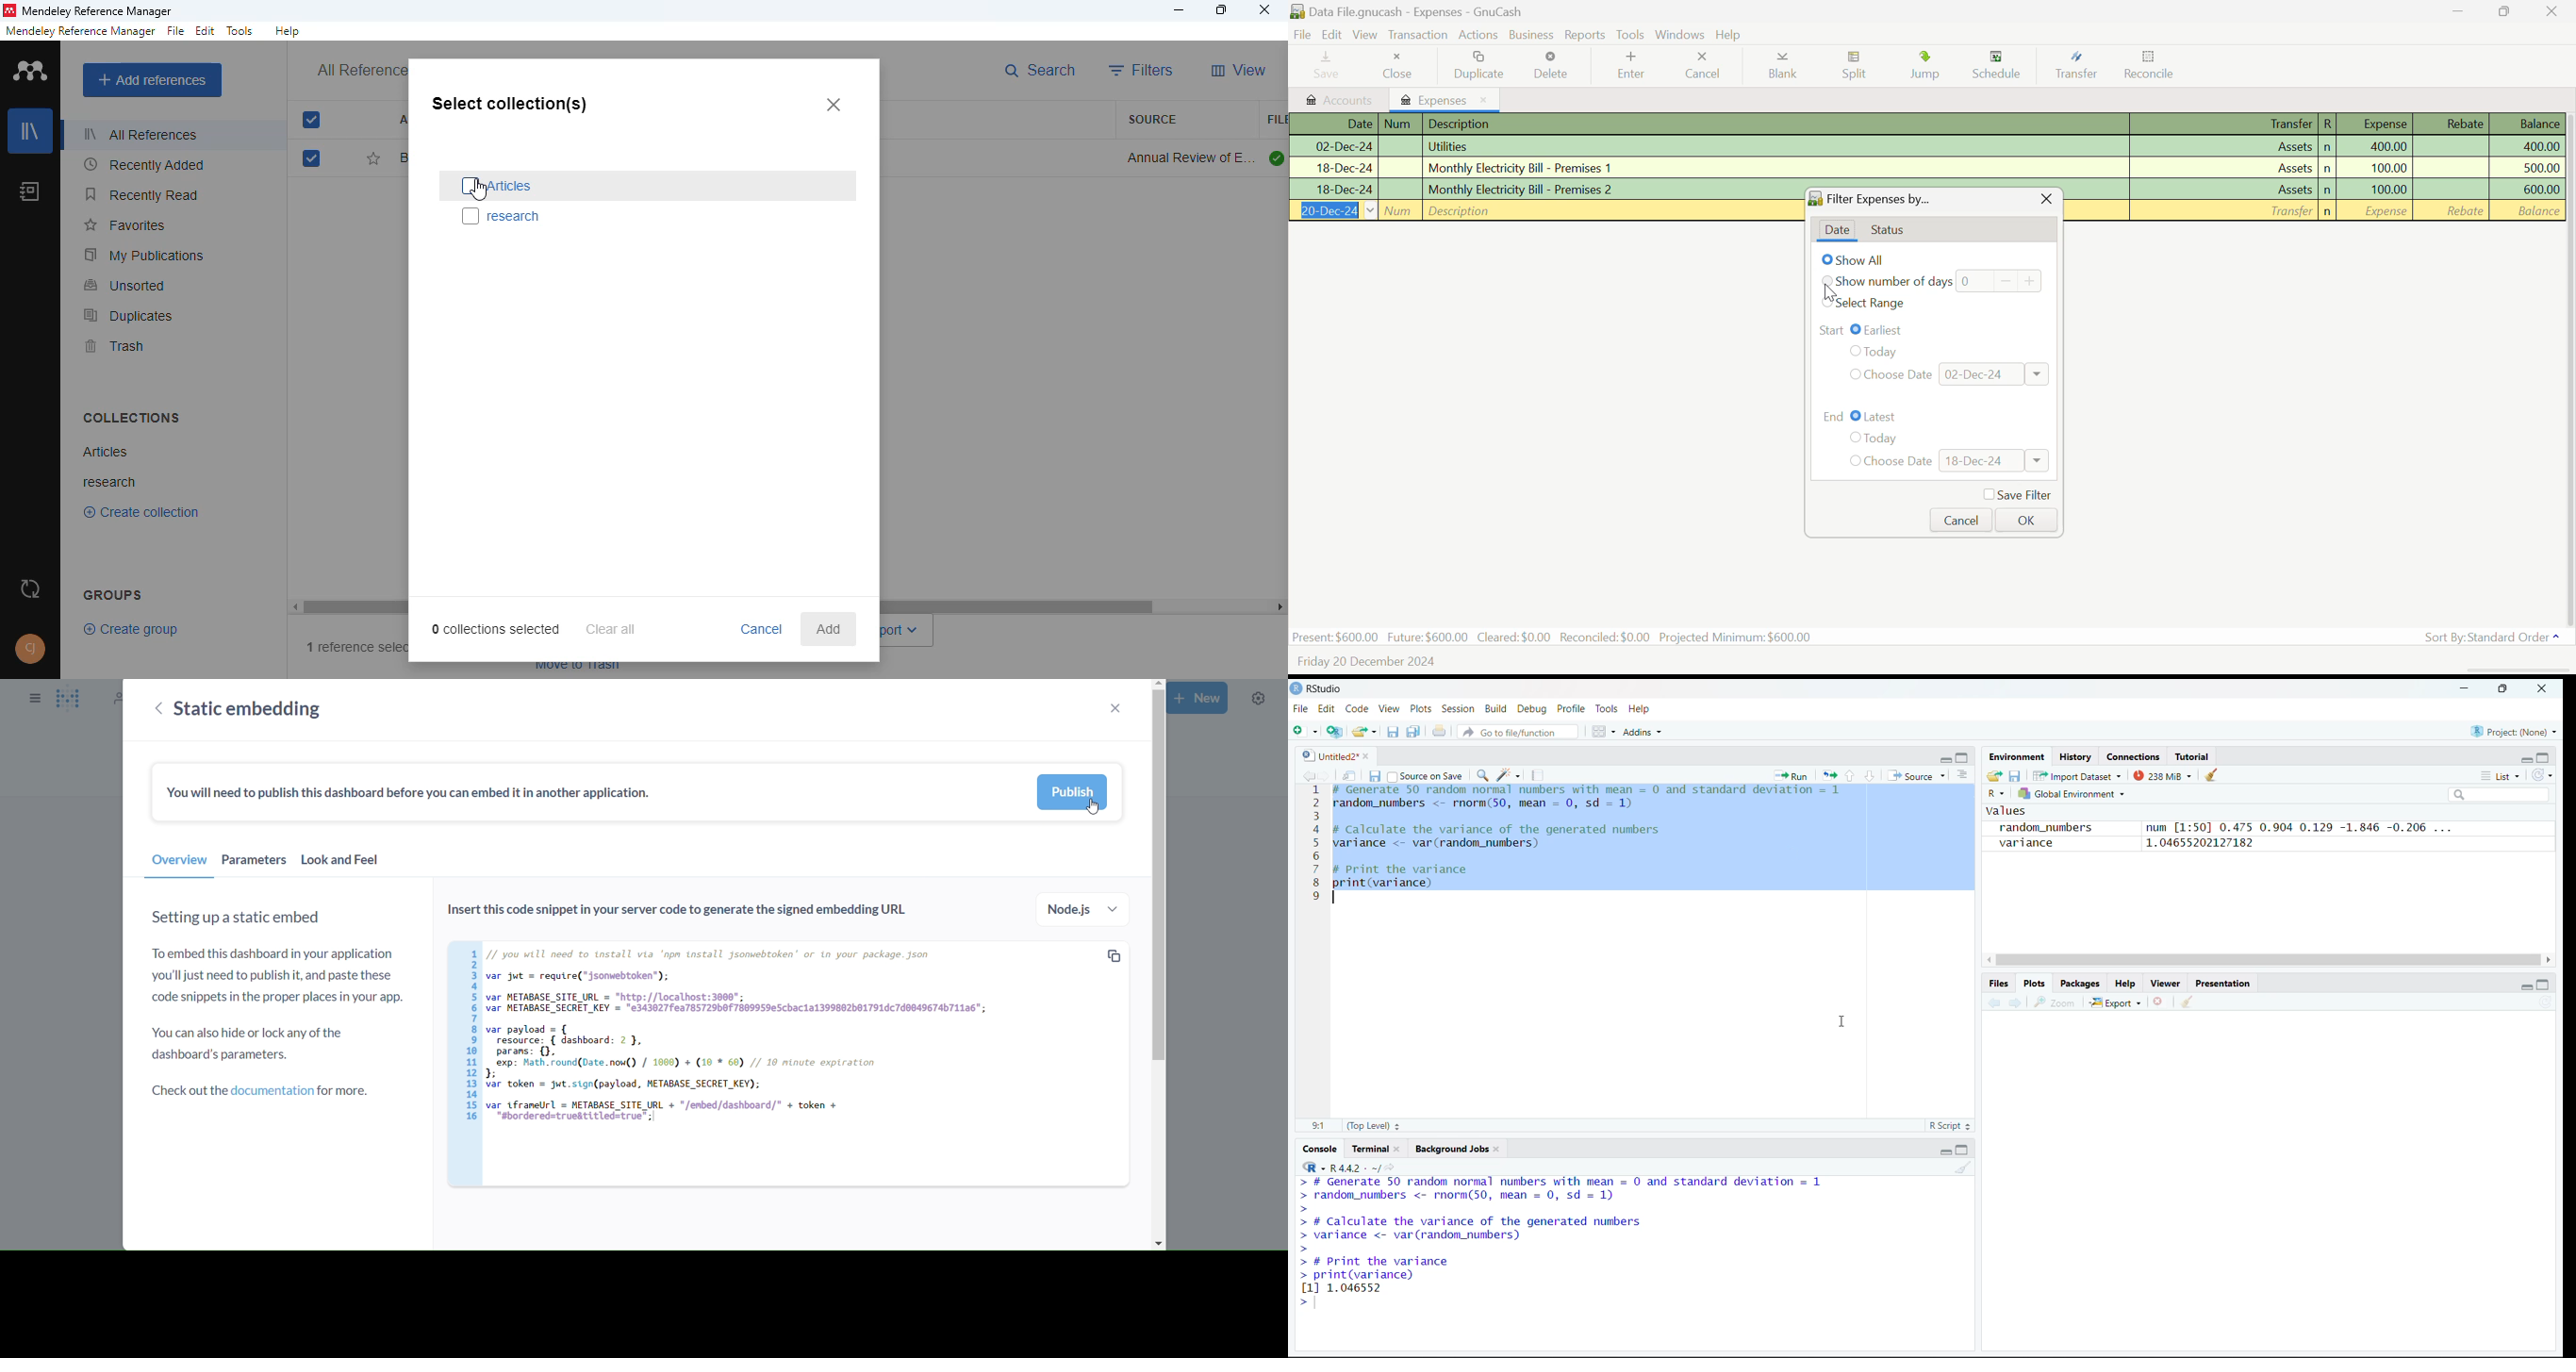 This screenshot has width=2576, height=1372. I want to click on Jump, so click(1925, 67).